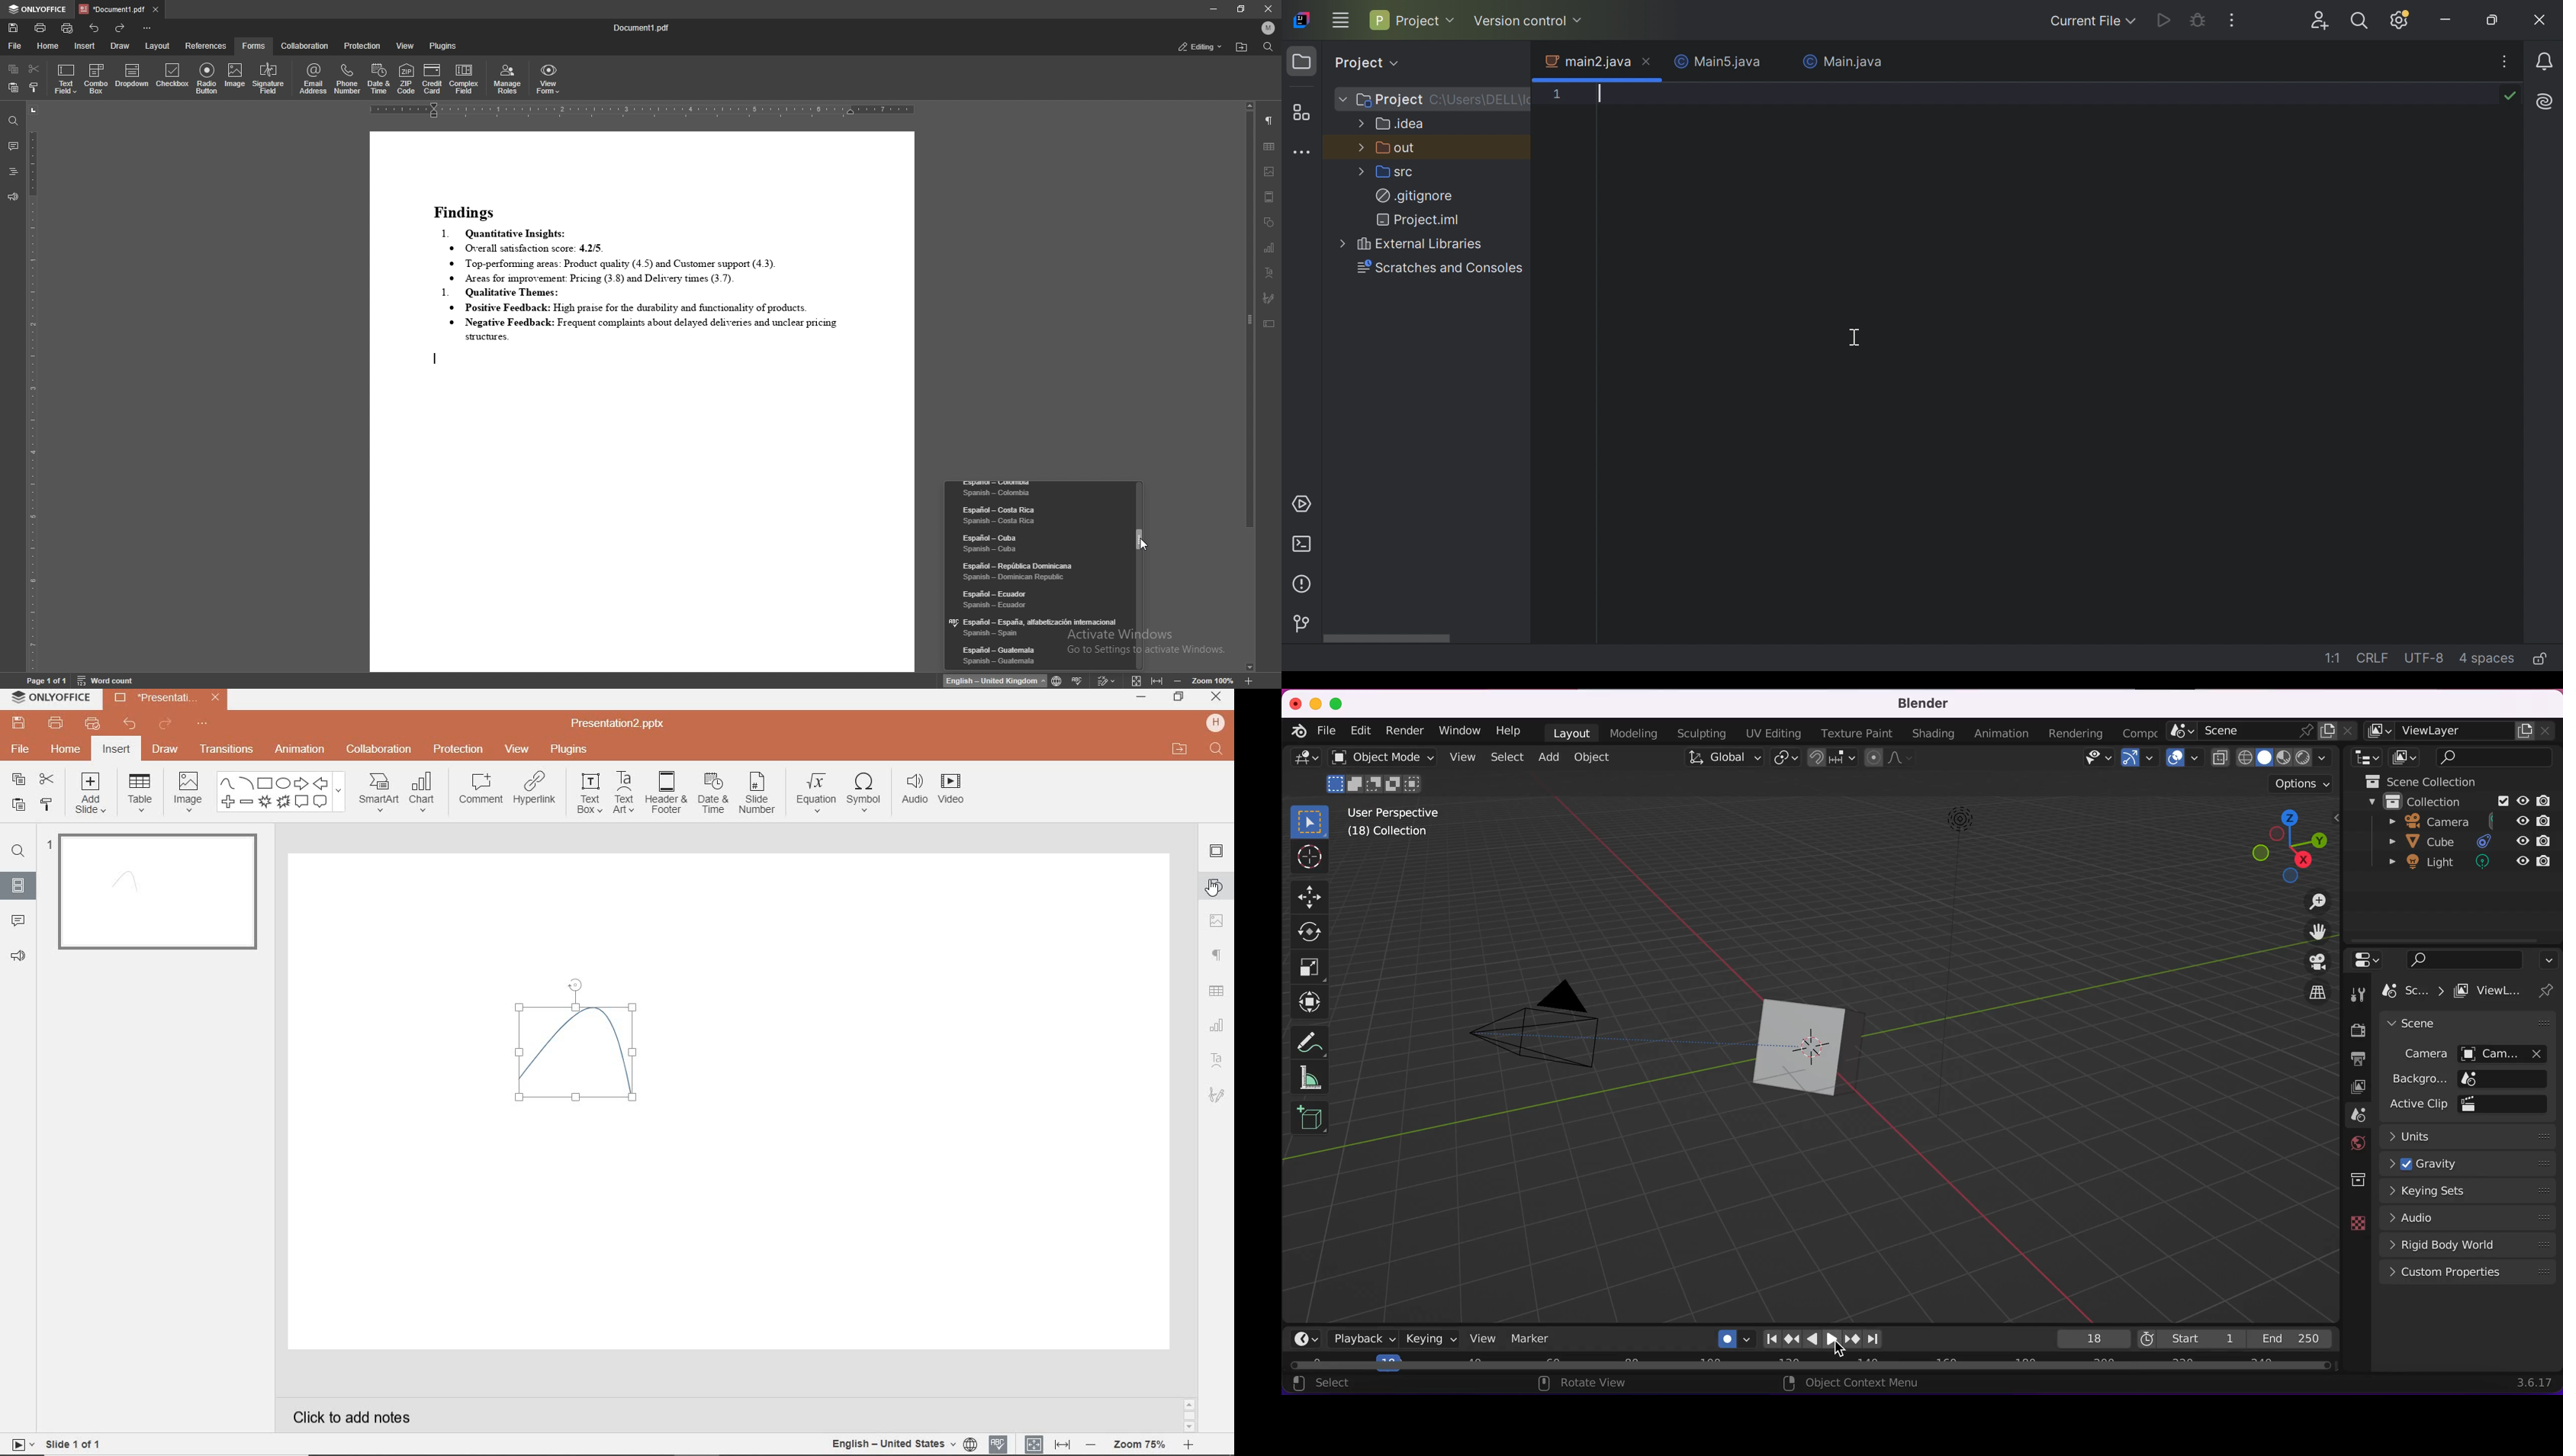 Image resolution: width=2576 pixels, height=1456 pixels. What do you see at coordinates (1000, 1443) in the screenshot?
I see `SPELL CHECKING` at bounding box center [1000, 1443].